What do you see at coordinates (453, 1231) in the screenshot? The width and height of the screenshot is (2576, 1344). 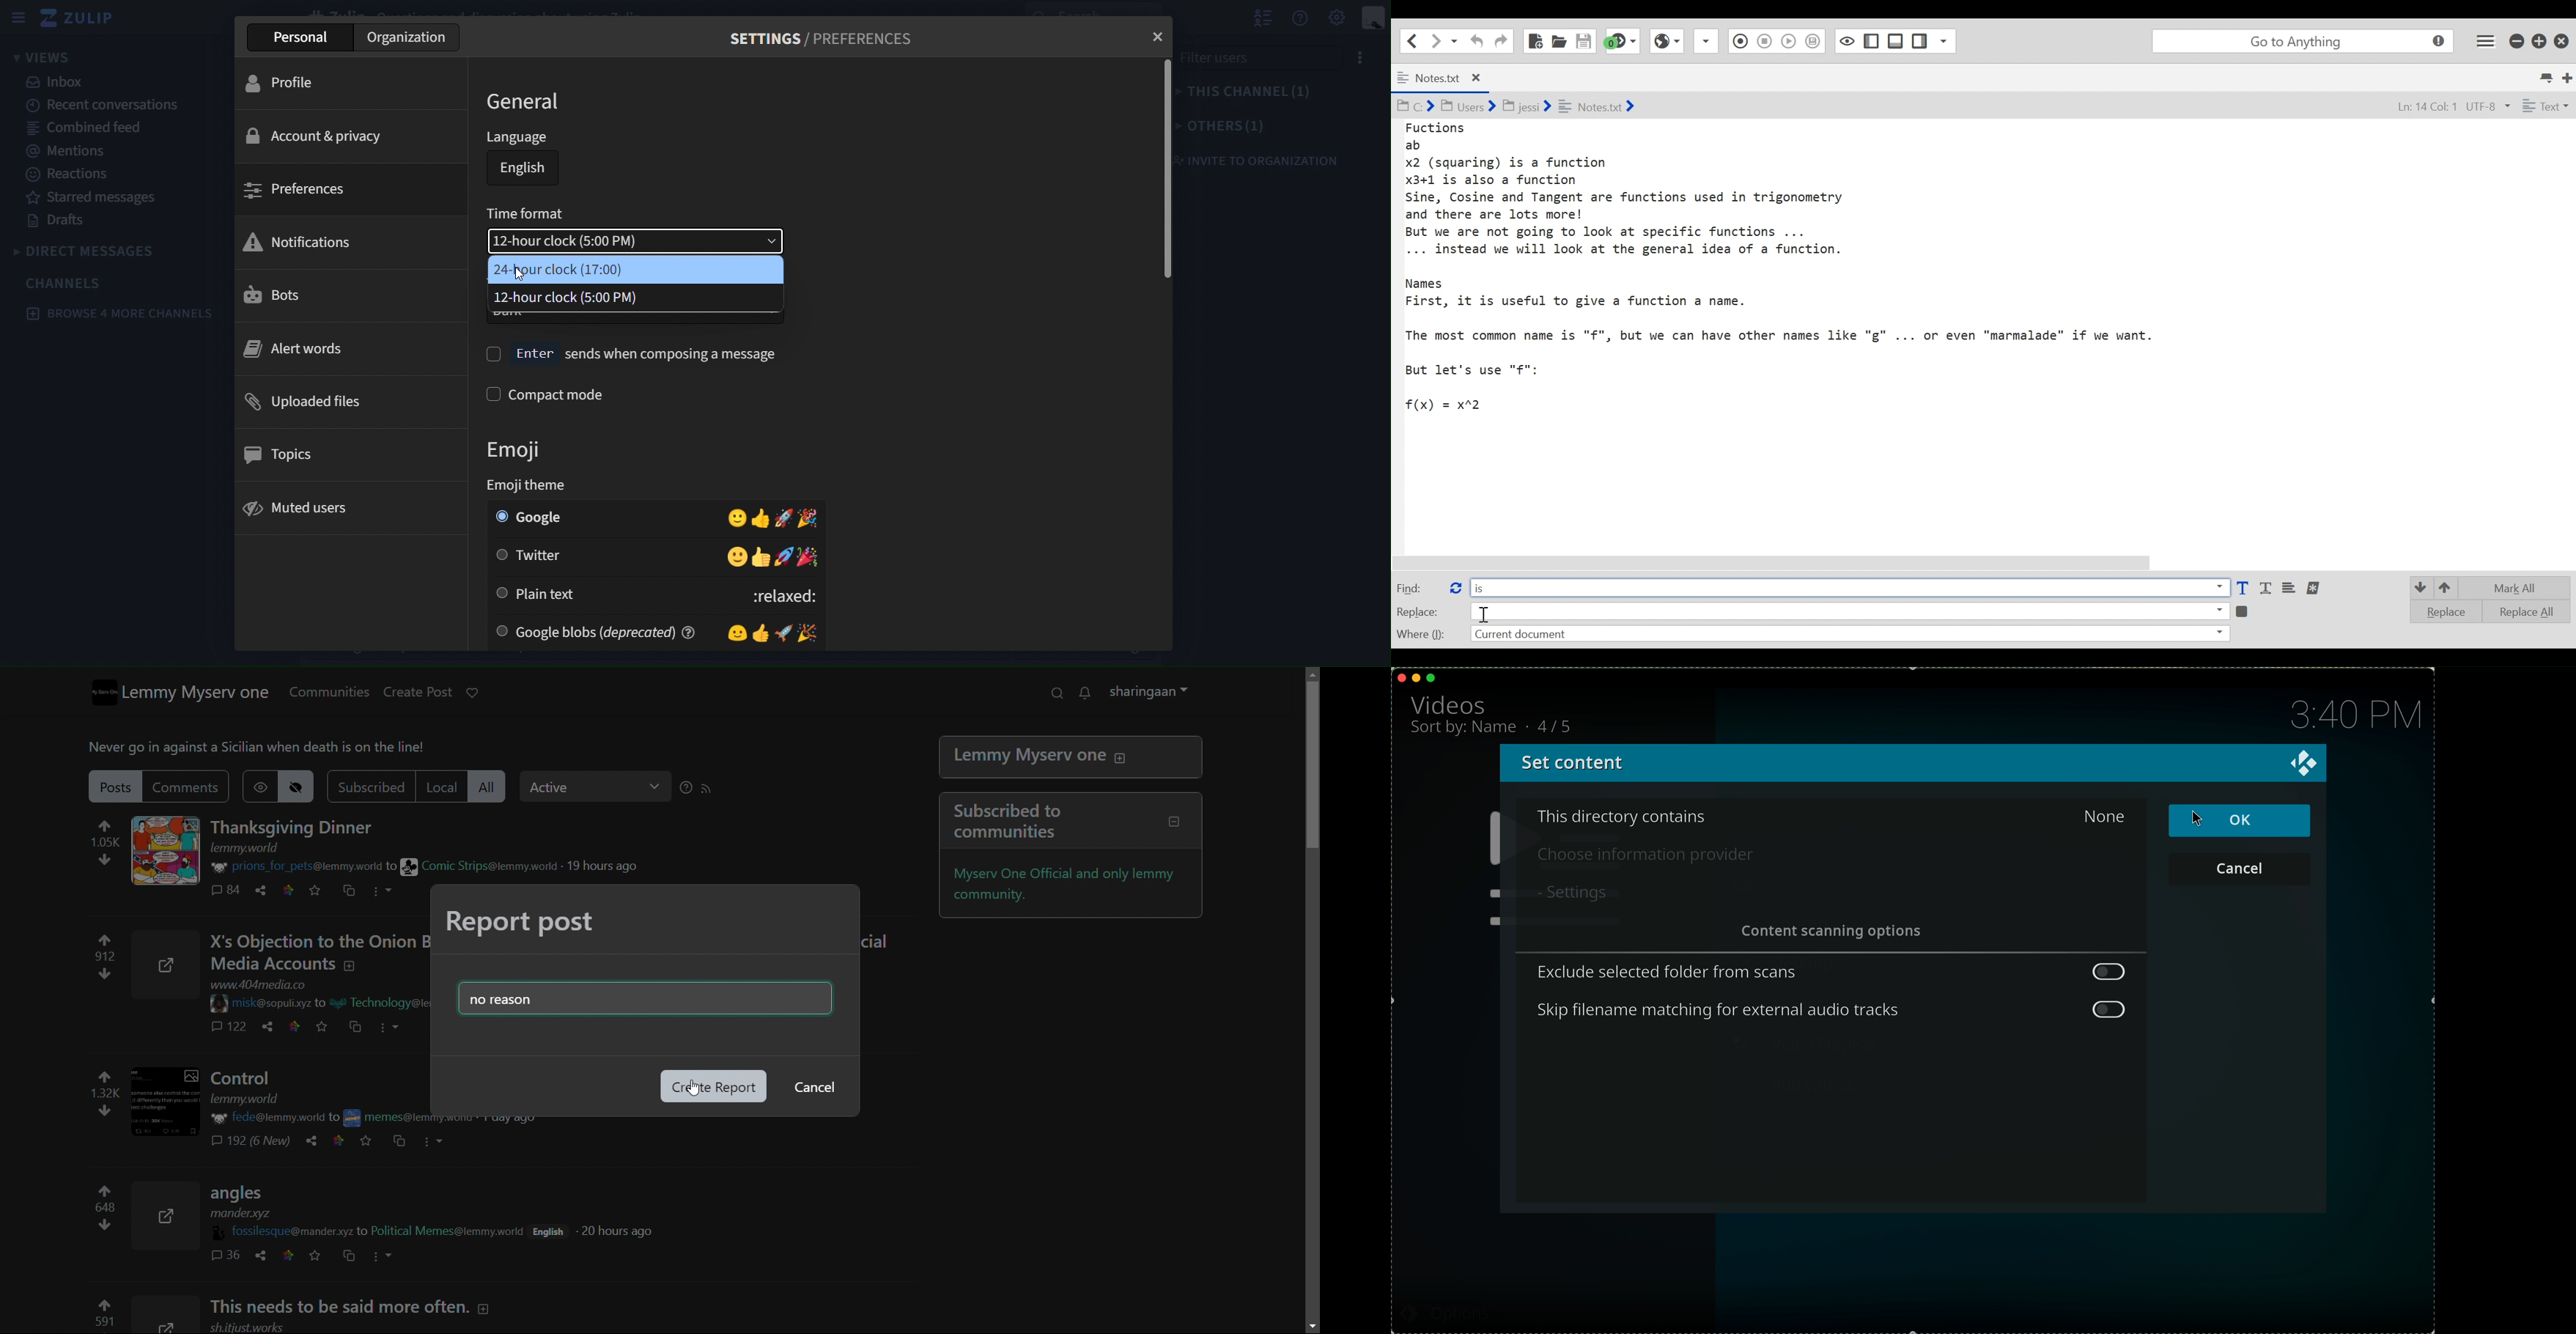 I see `community` at bounding box center [453, 1231].